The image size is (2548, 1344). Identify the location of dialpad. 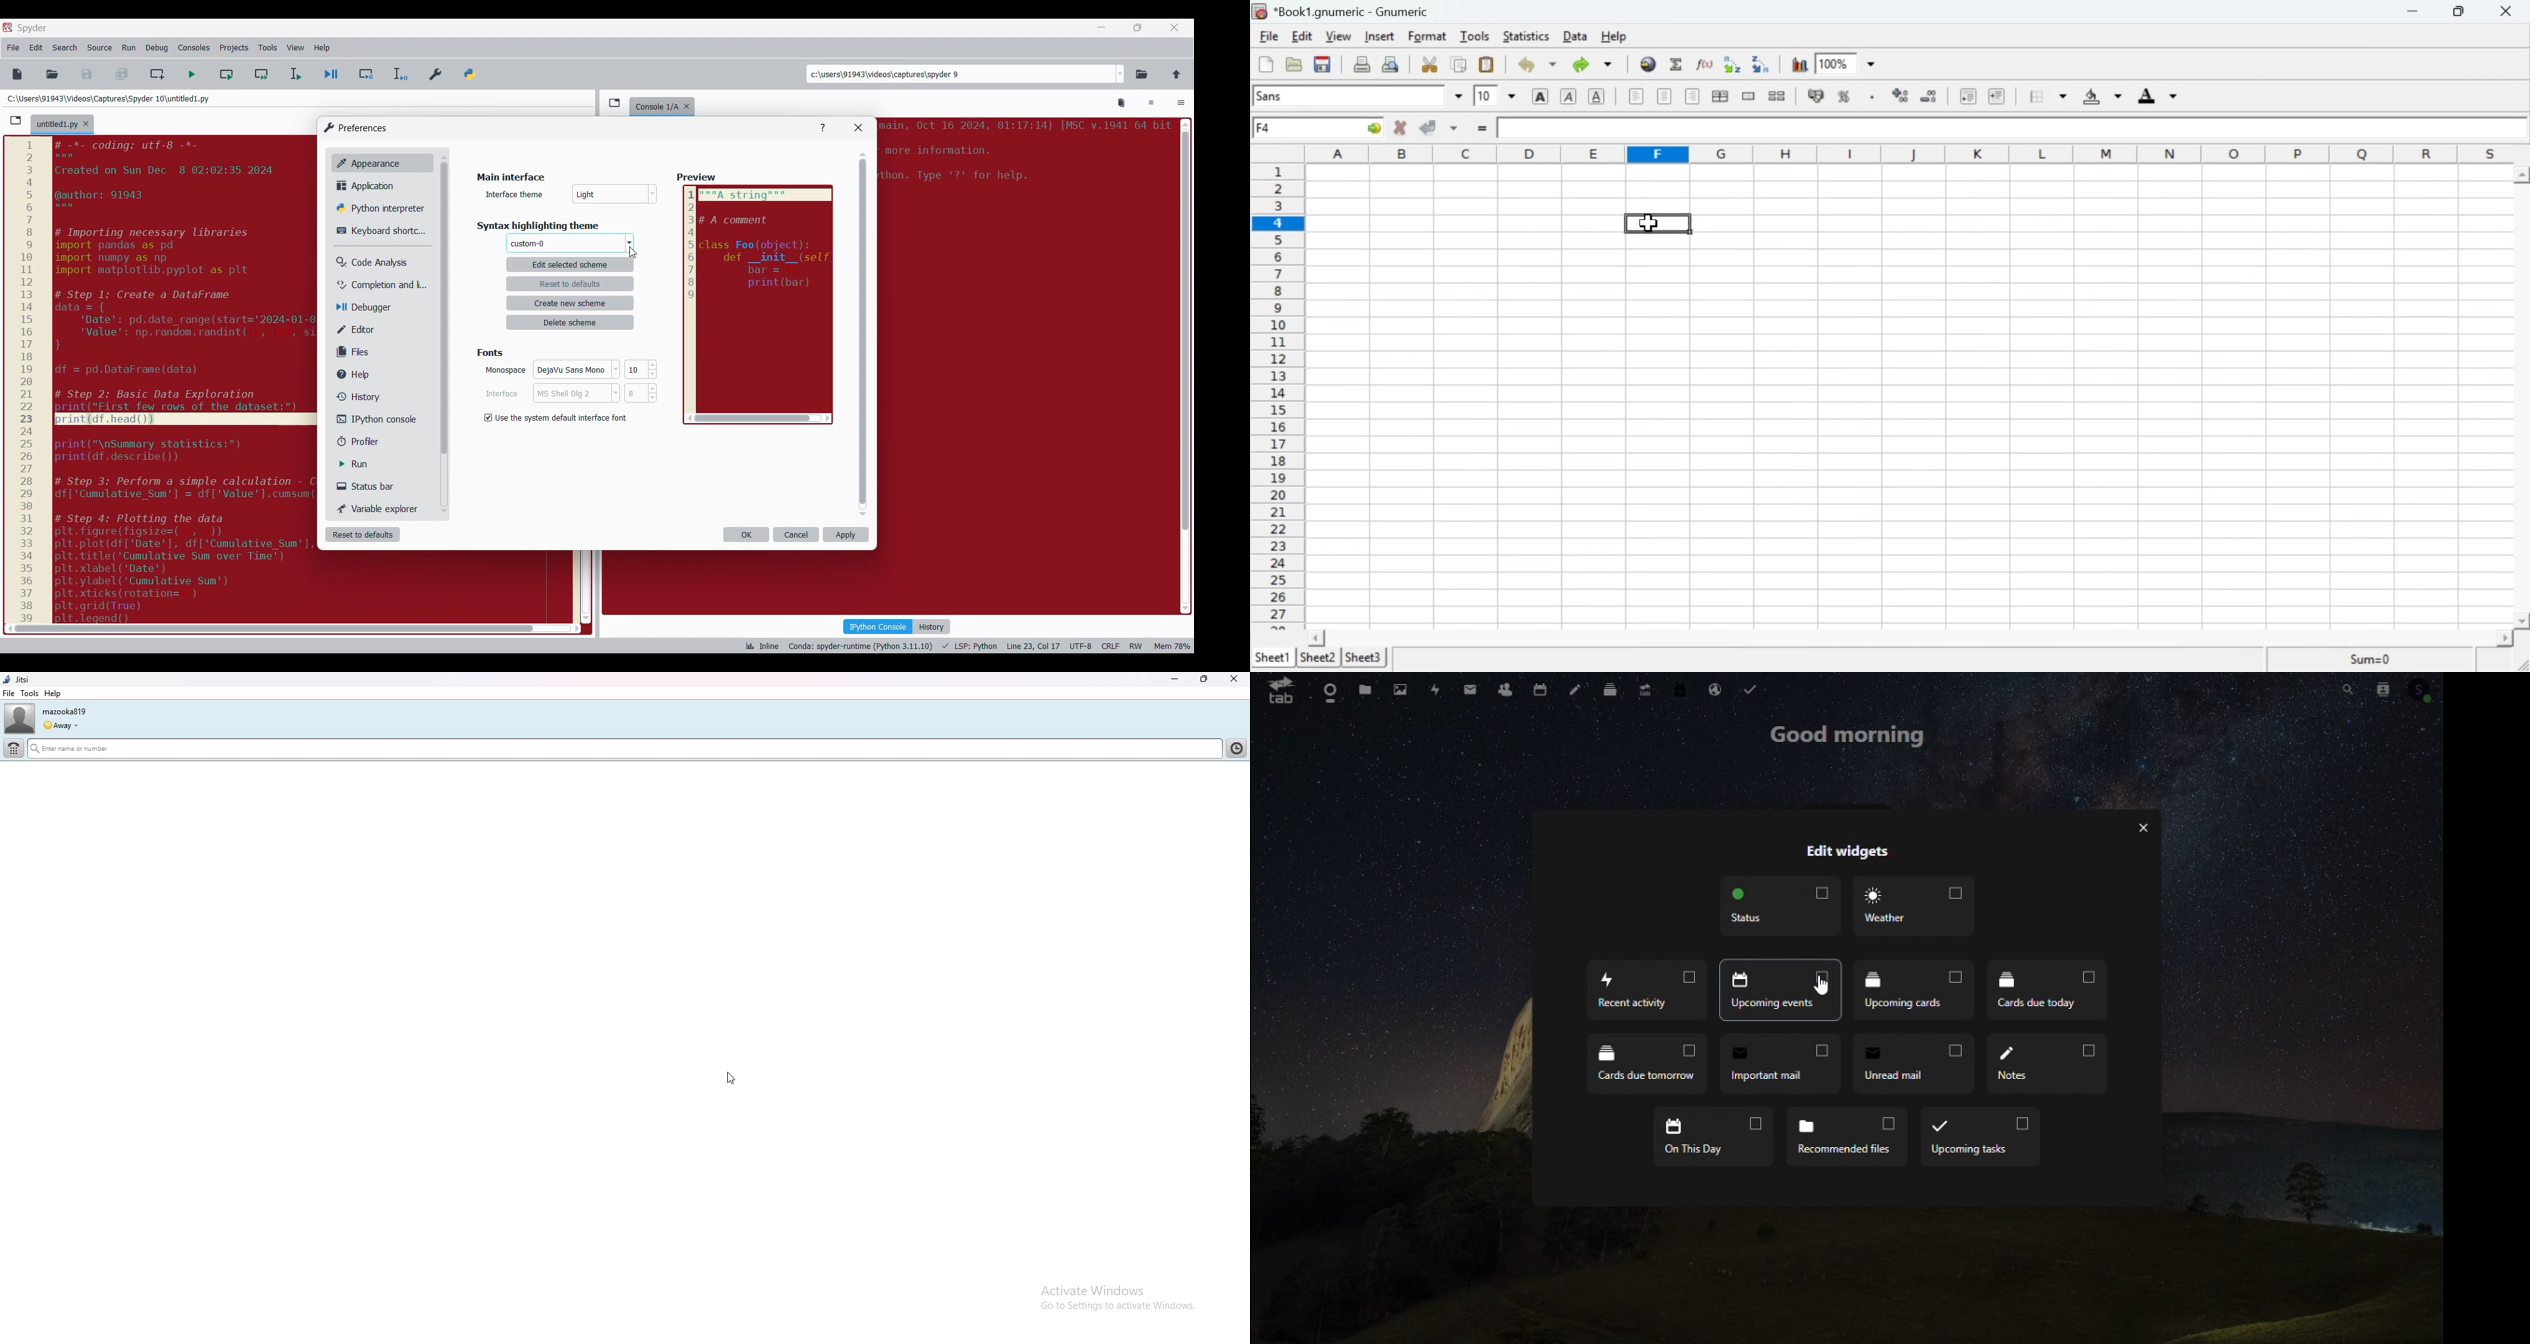
(14, 749).